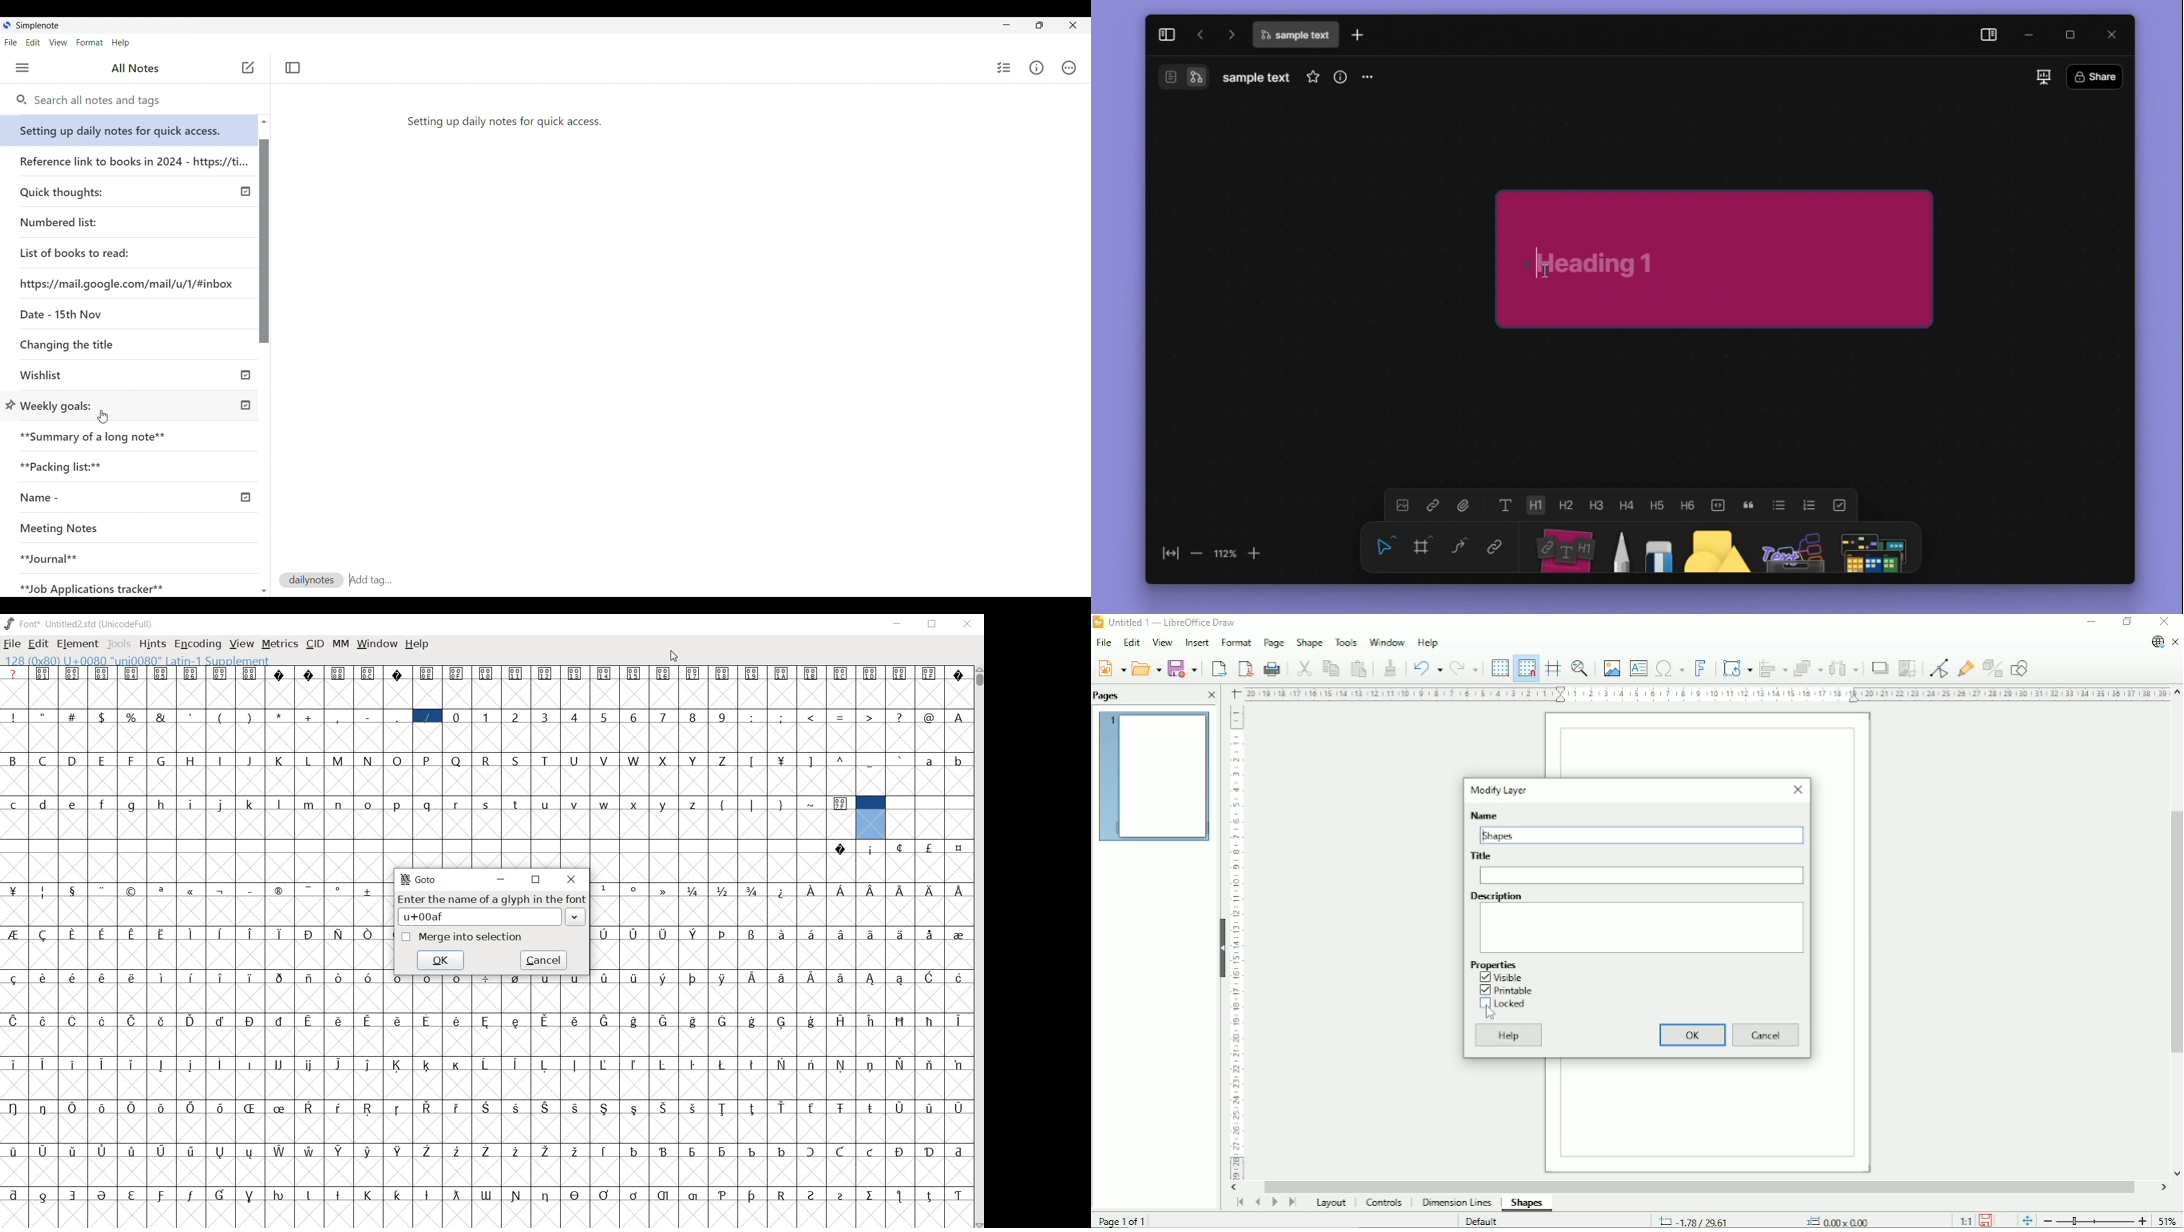  What do you see at coordinates (244, 497) in the screenshot?
I see `published` at bounding box center [244, 497].